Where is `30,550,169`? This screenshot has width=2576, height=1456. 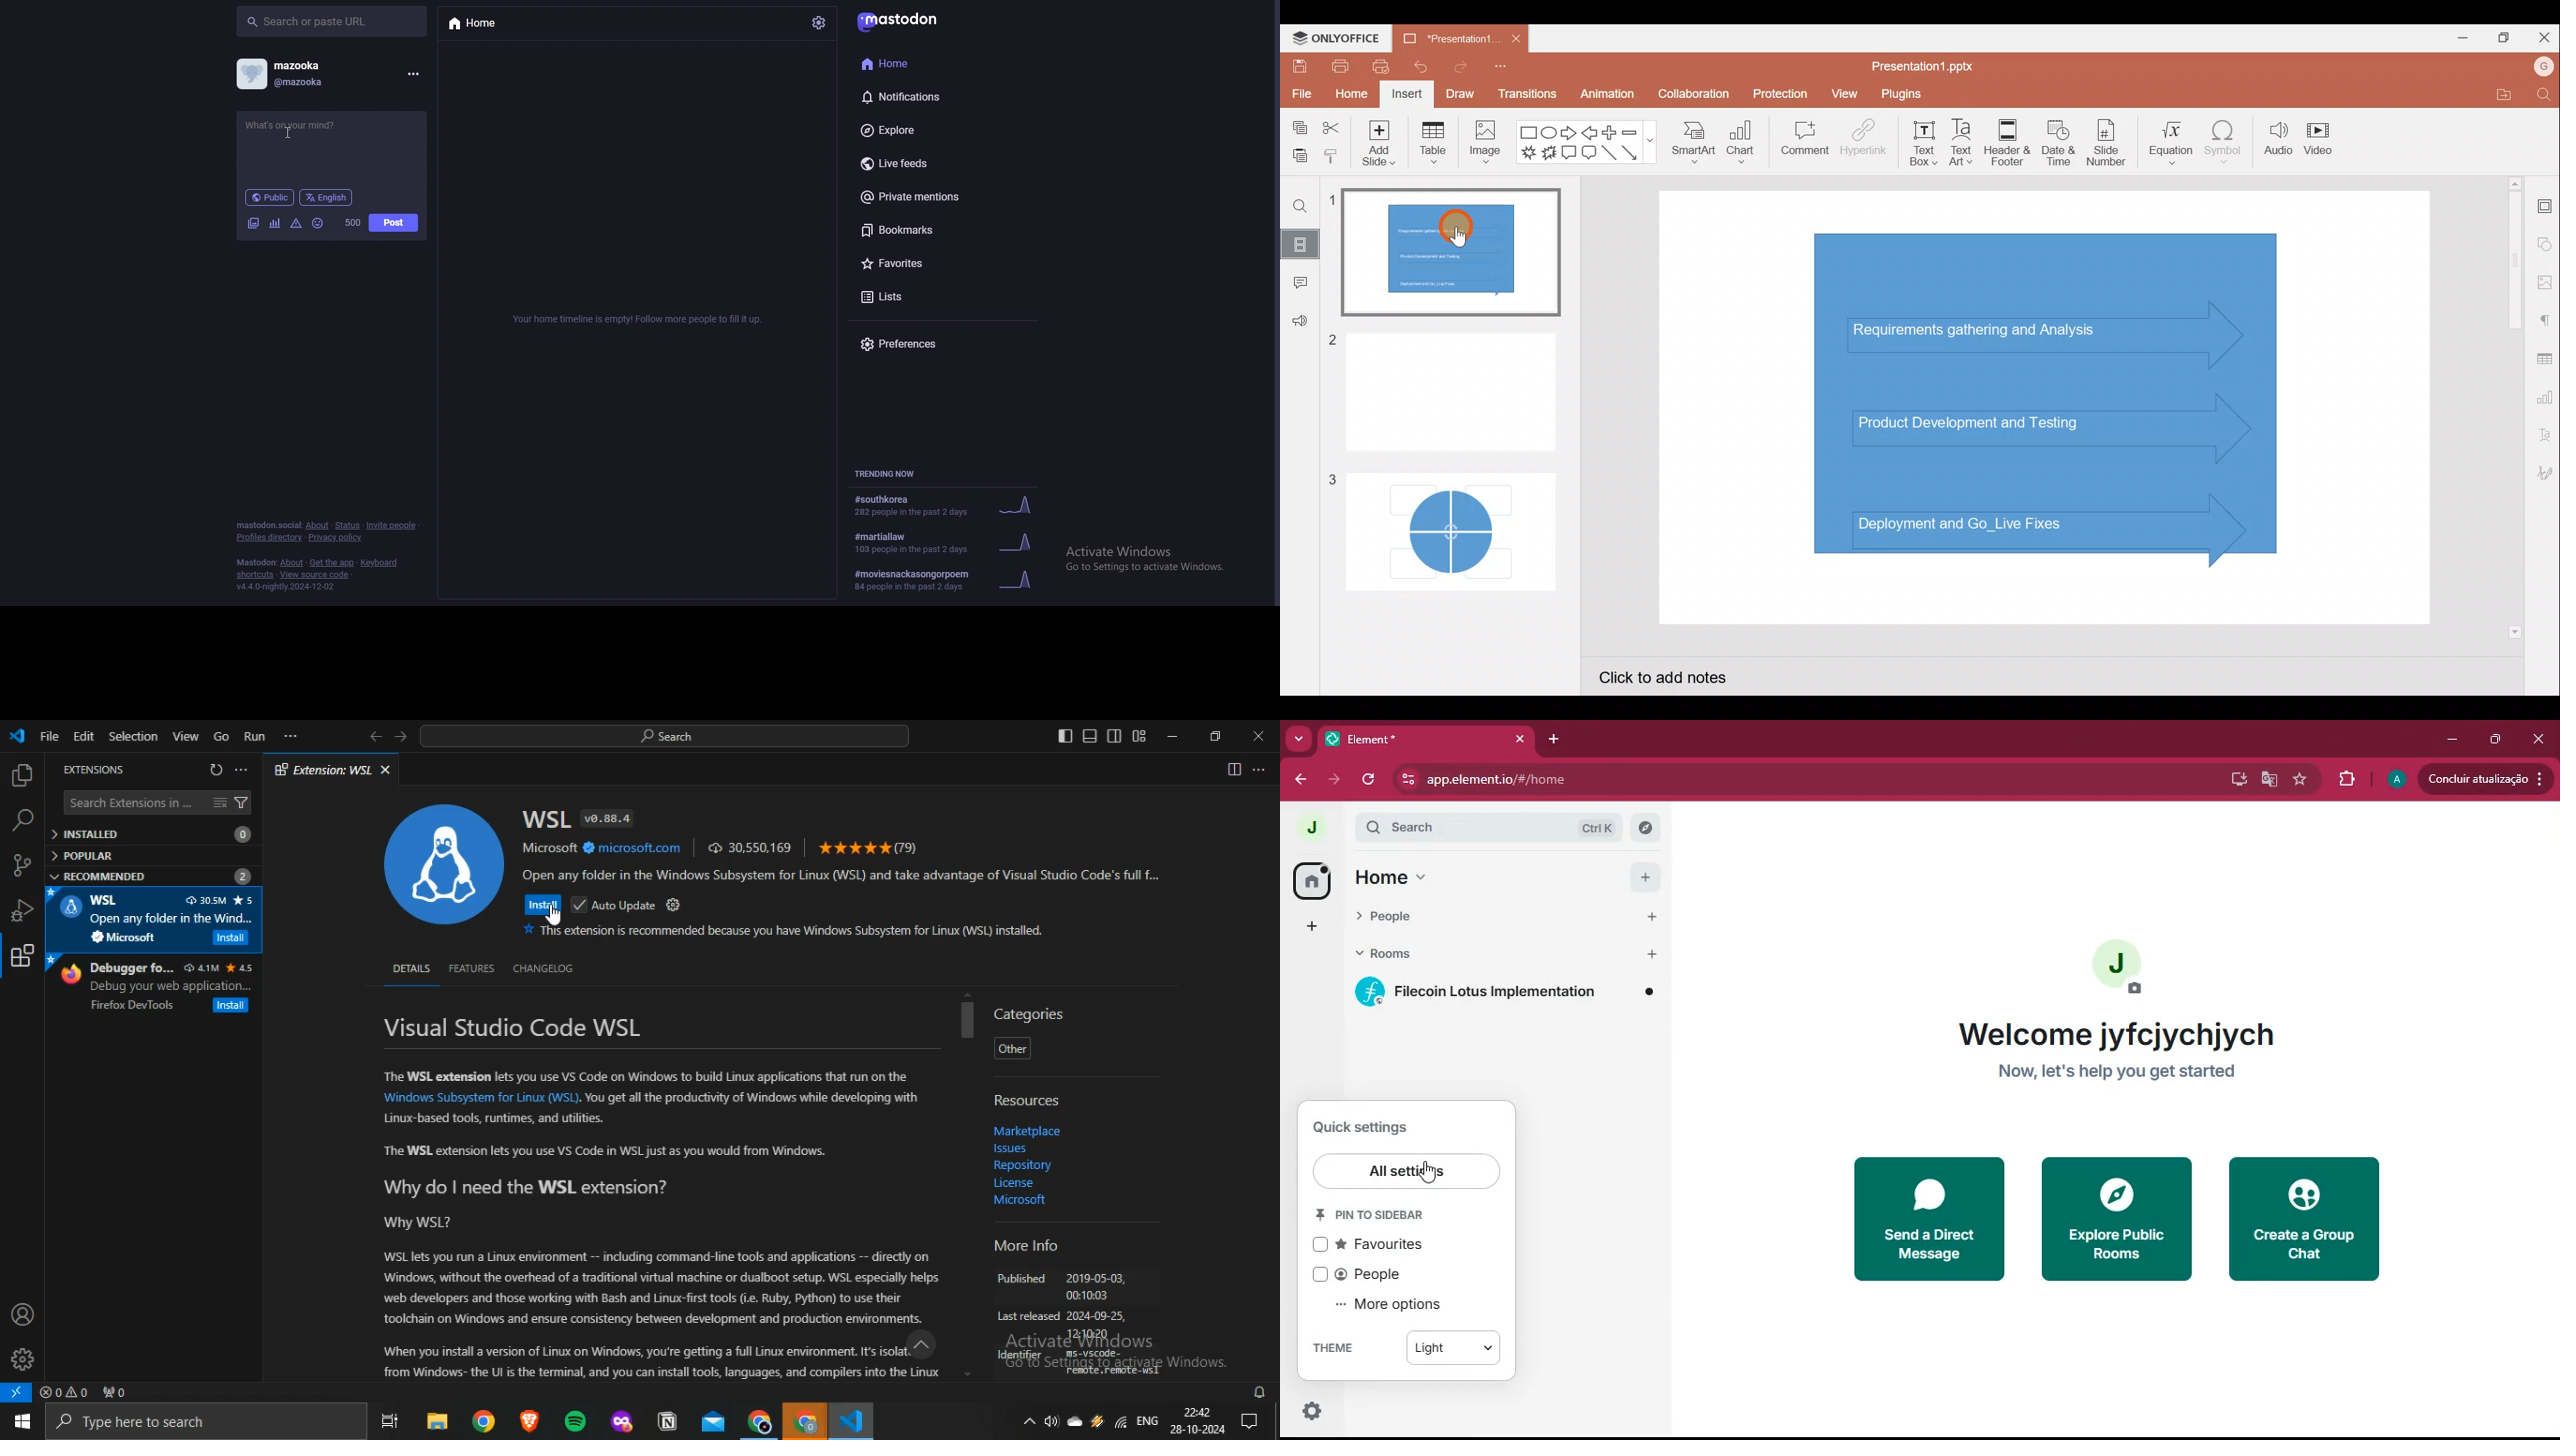
30,550,169 is located at coordinates (750, 846).